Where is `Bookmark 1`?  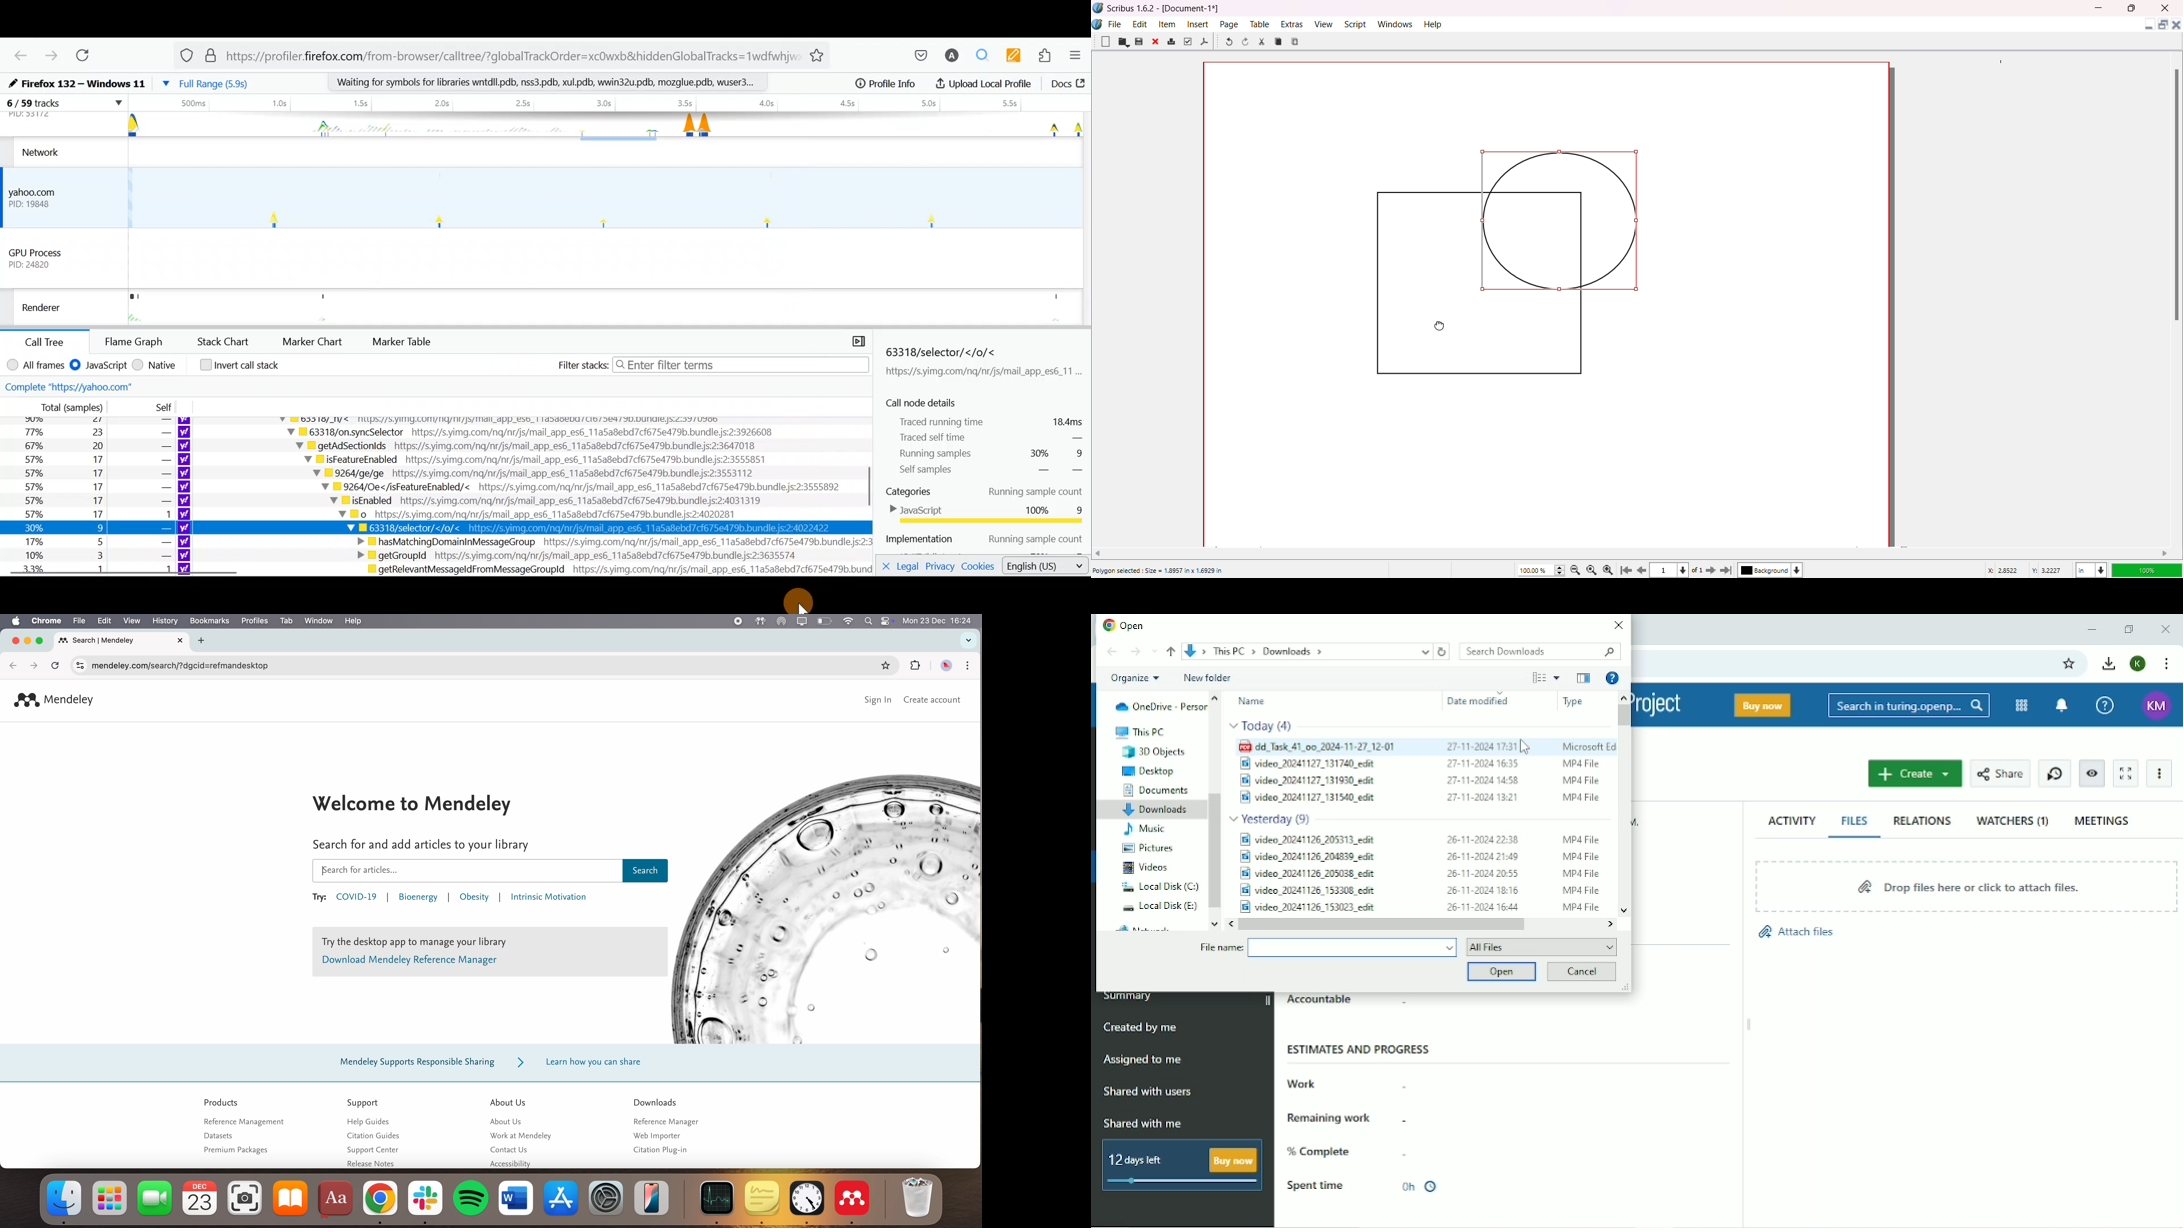 Bookmark 1 is located at coordinates (79, 80).